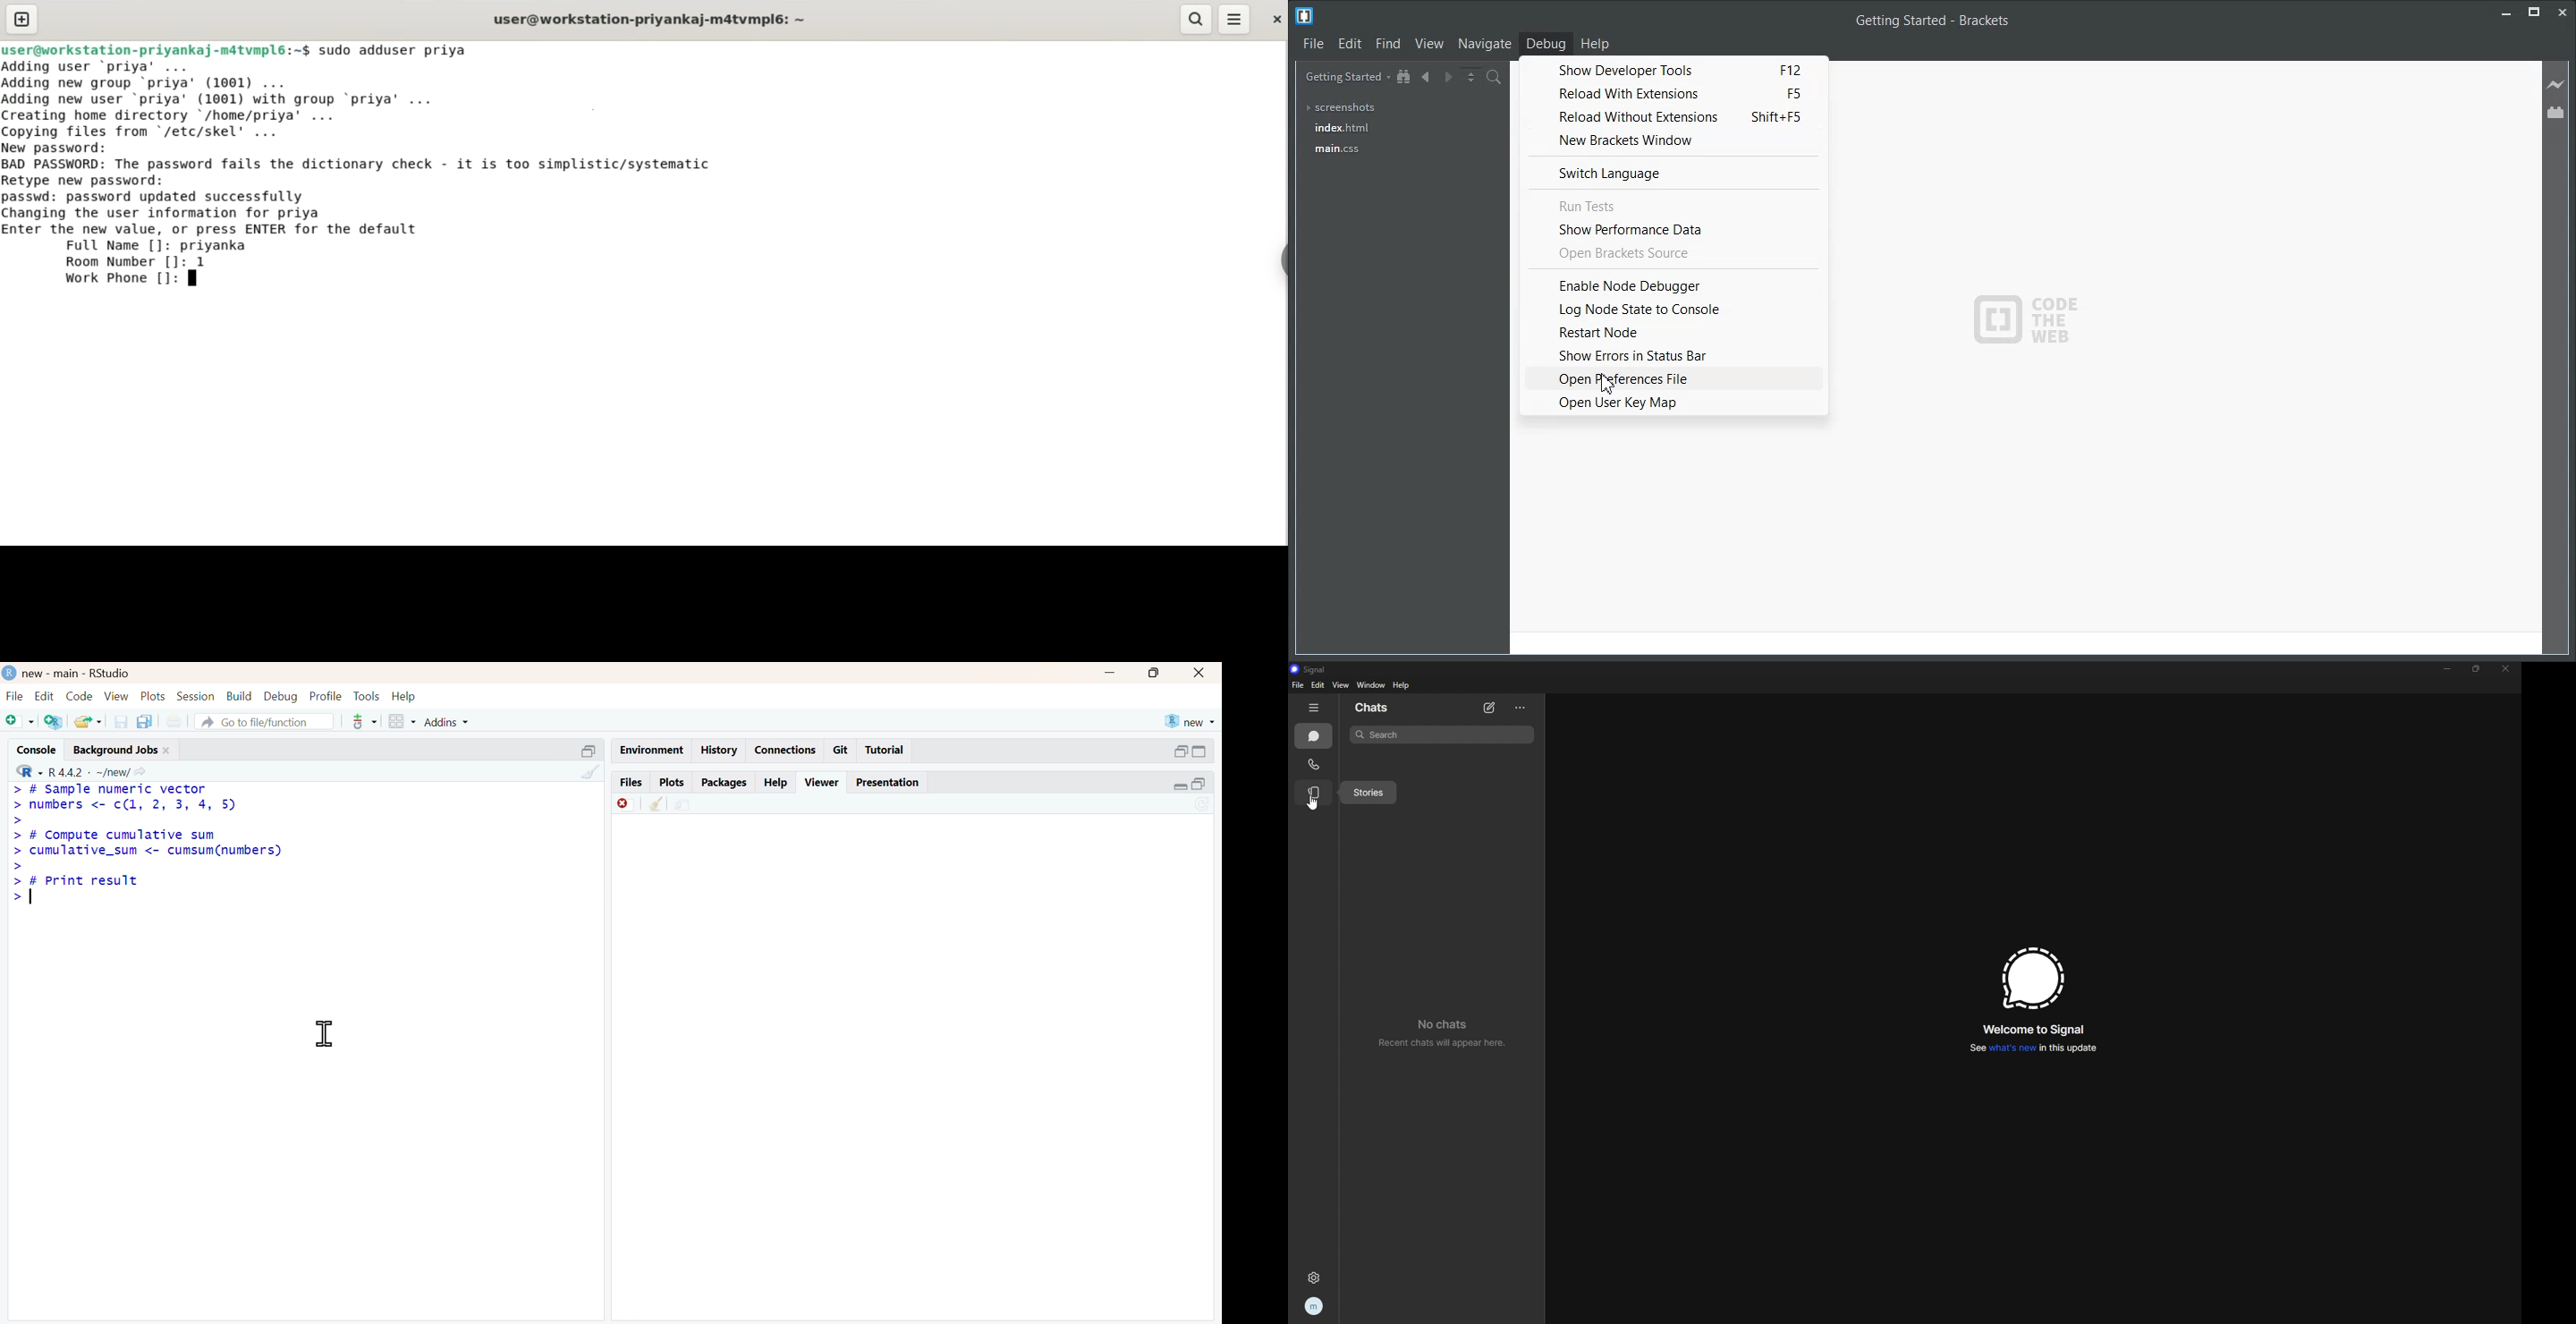 The image size is (2576, 1344). Describe the element at coordinates (1608, 387) in the screenshot. I see `cursor` at that location.